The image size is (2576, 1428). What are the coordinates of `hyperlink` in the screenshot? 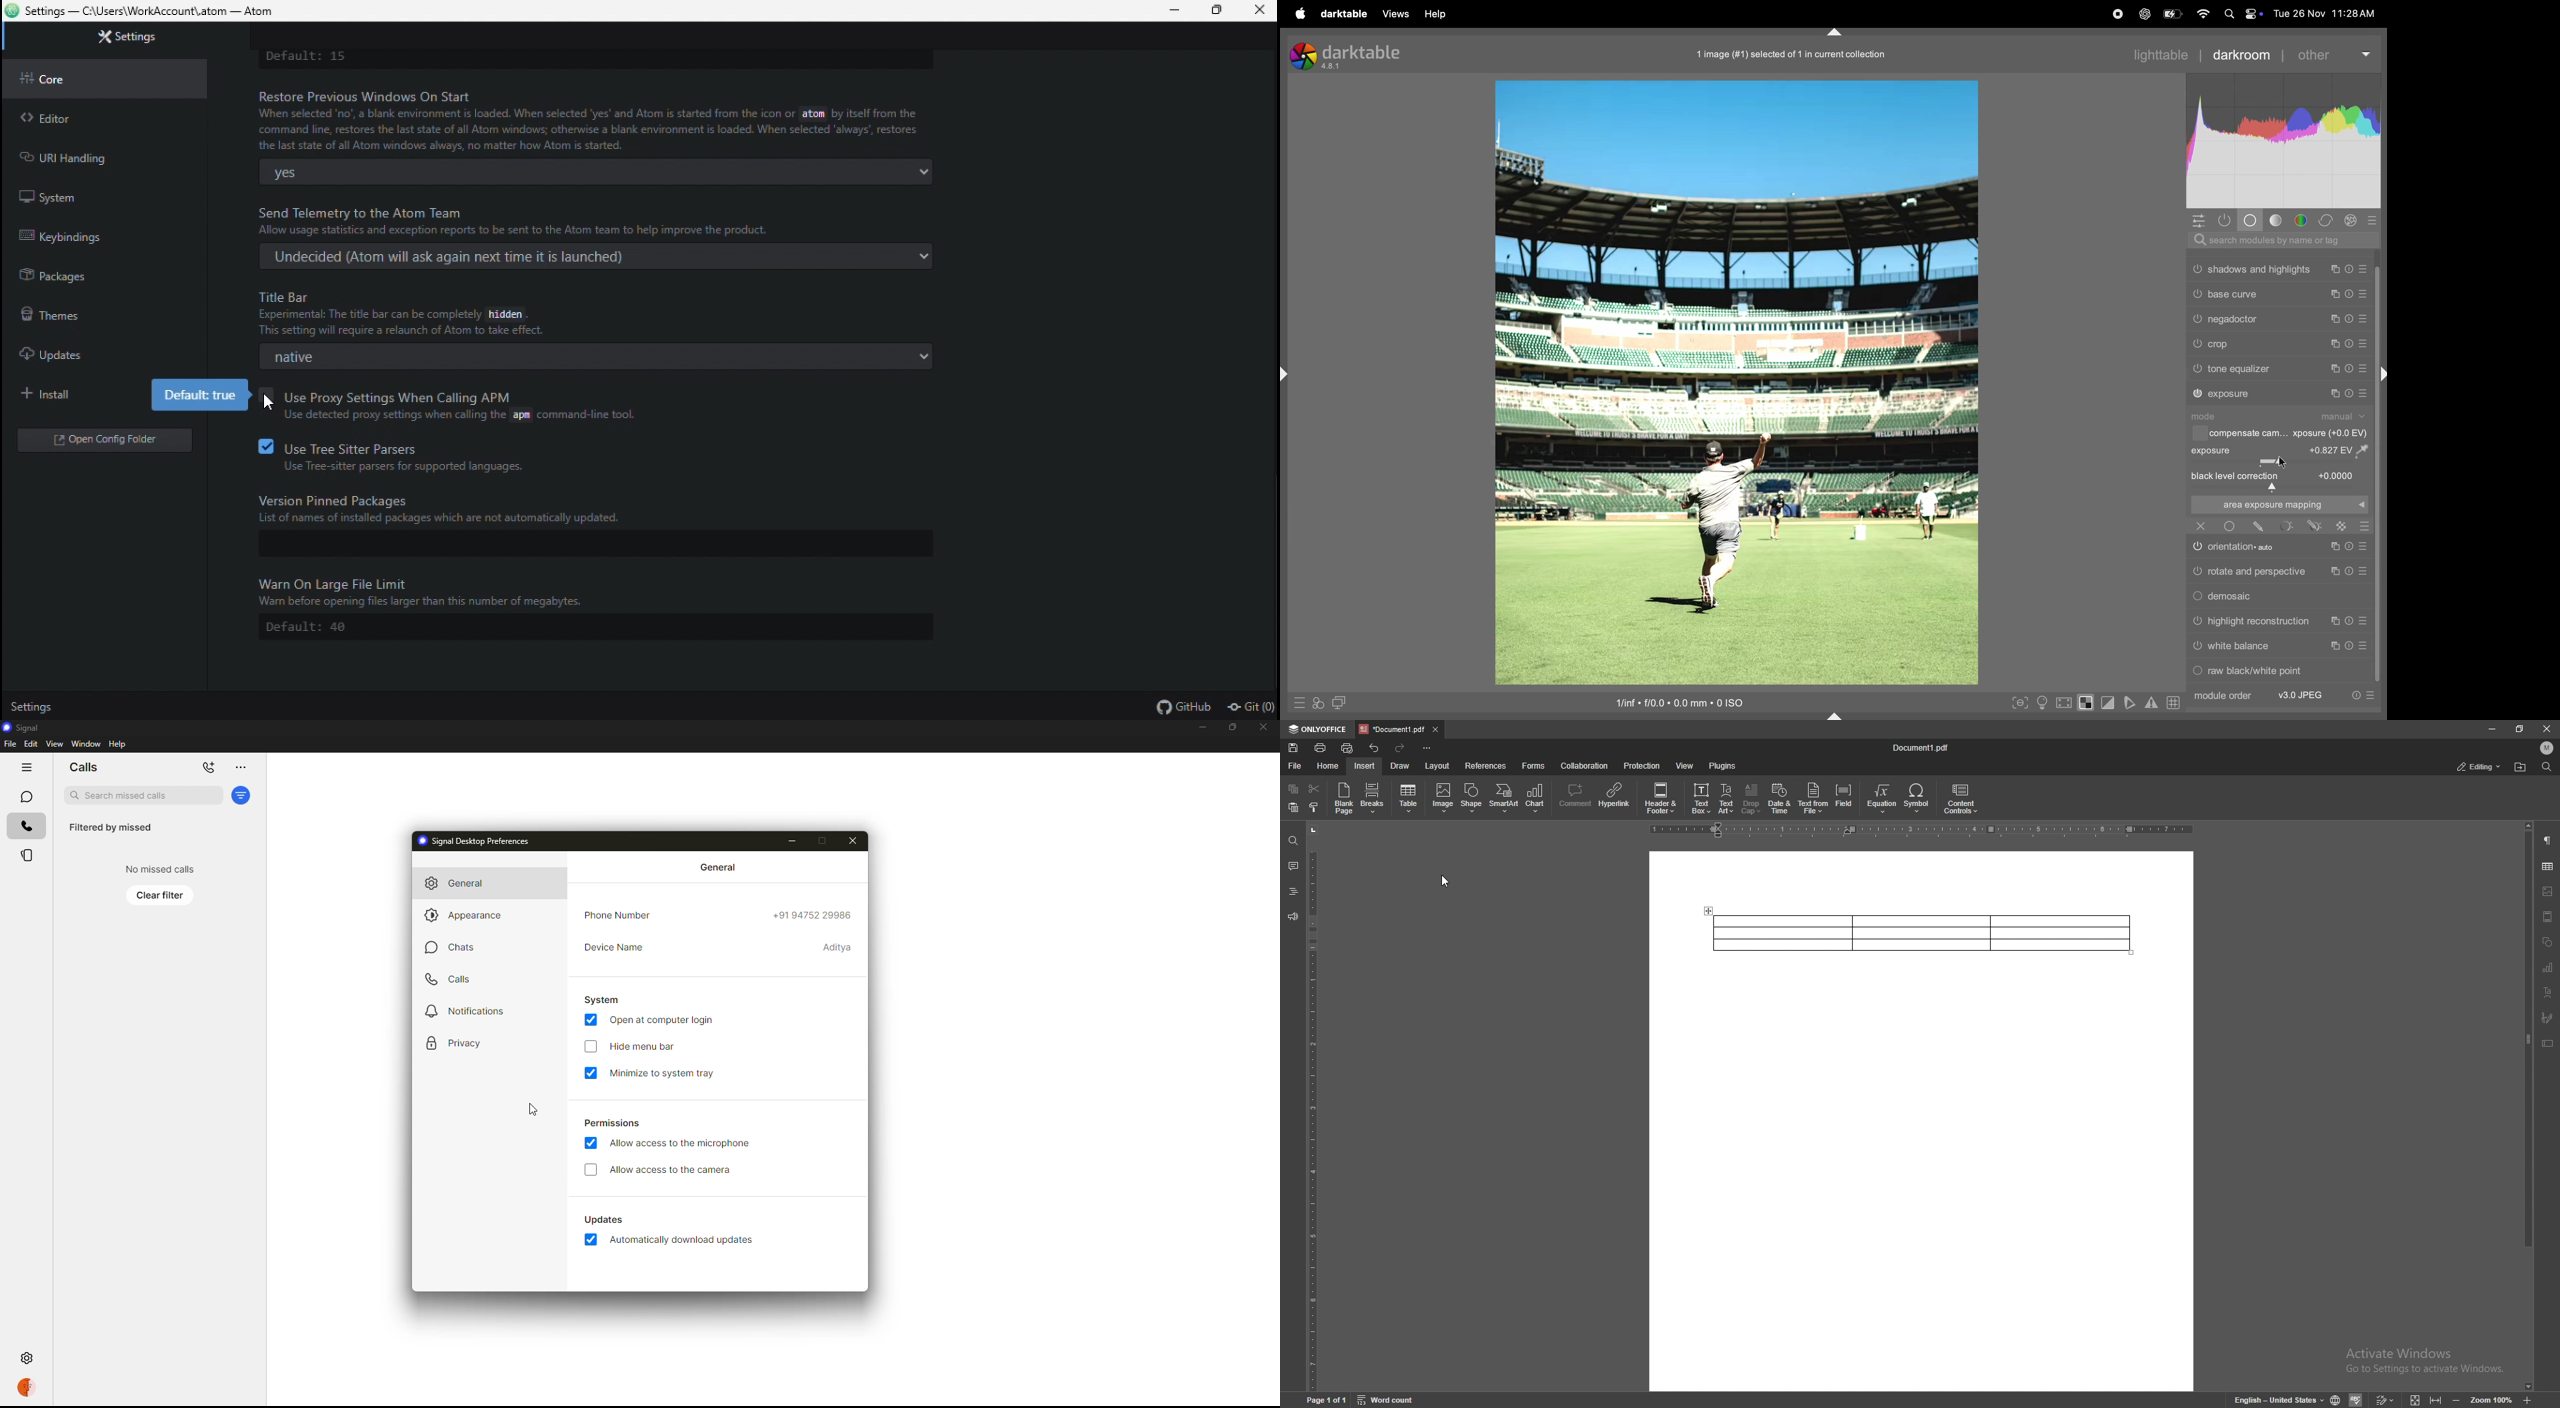 It's located at (1615, 797).